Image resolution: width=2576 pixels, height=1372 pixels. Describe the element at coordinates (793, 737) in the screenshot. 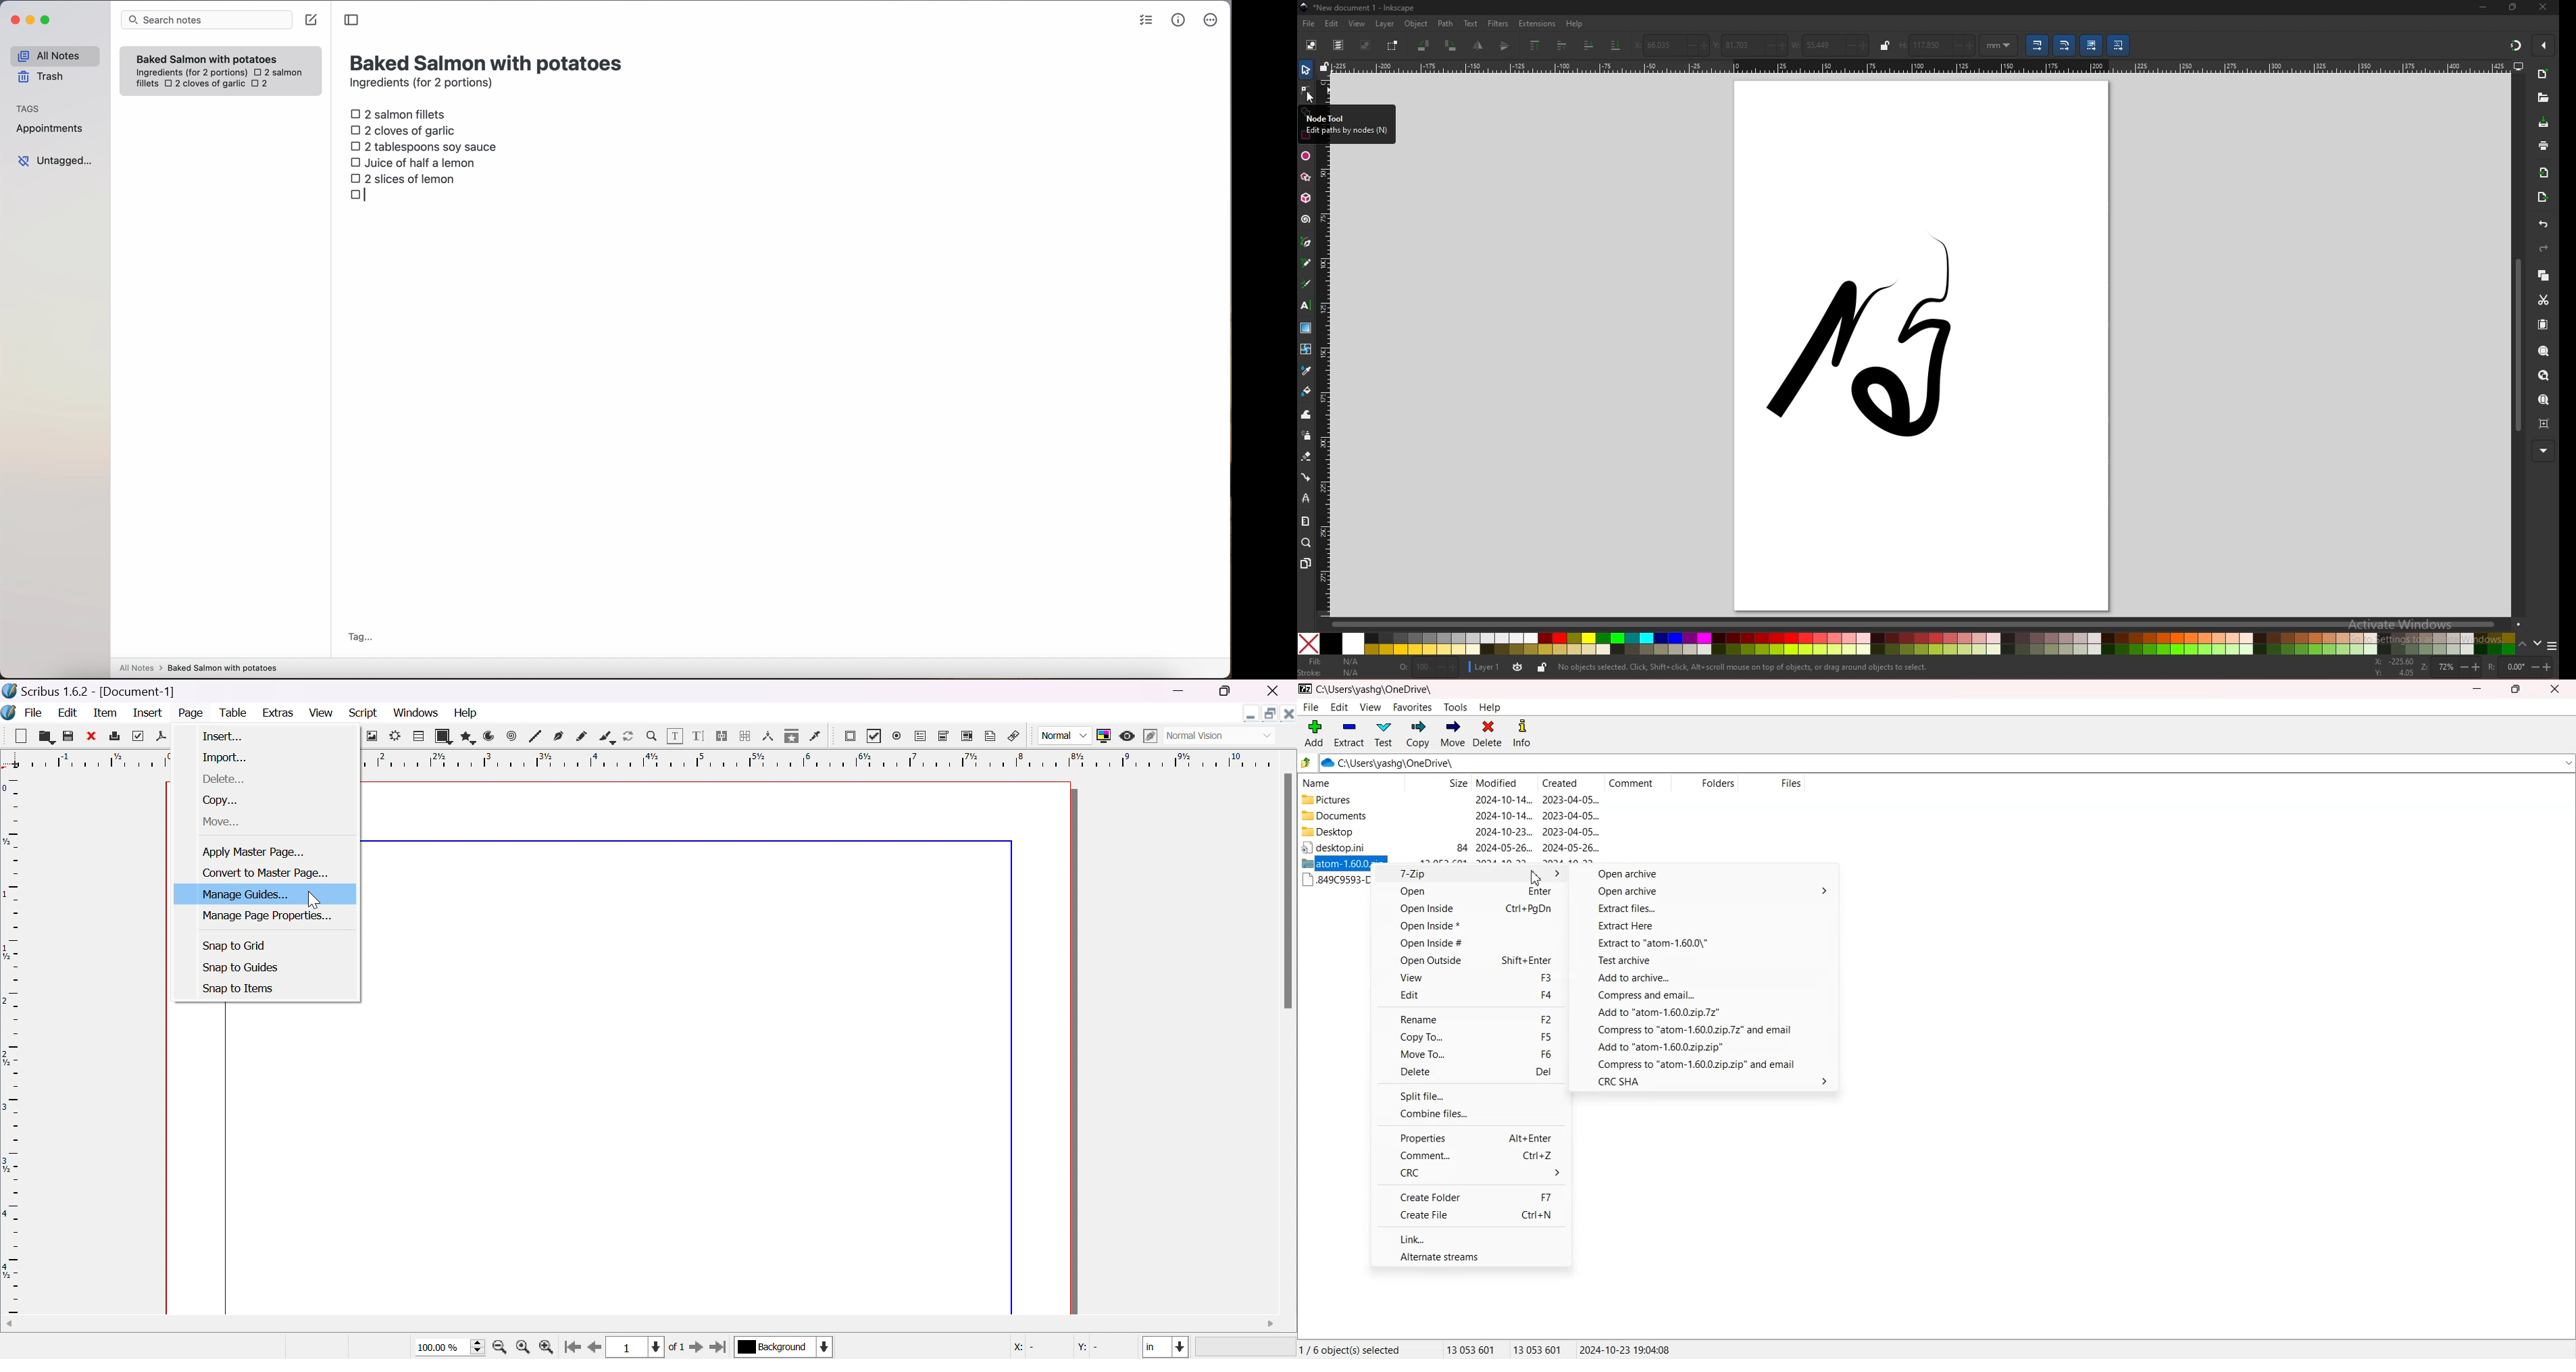

I see `copy item properties` at that location.